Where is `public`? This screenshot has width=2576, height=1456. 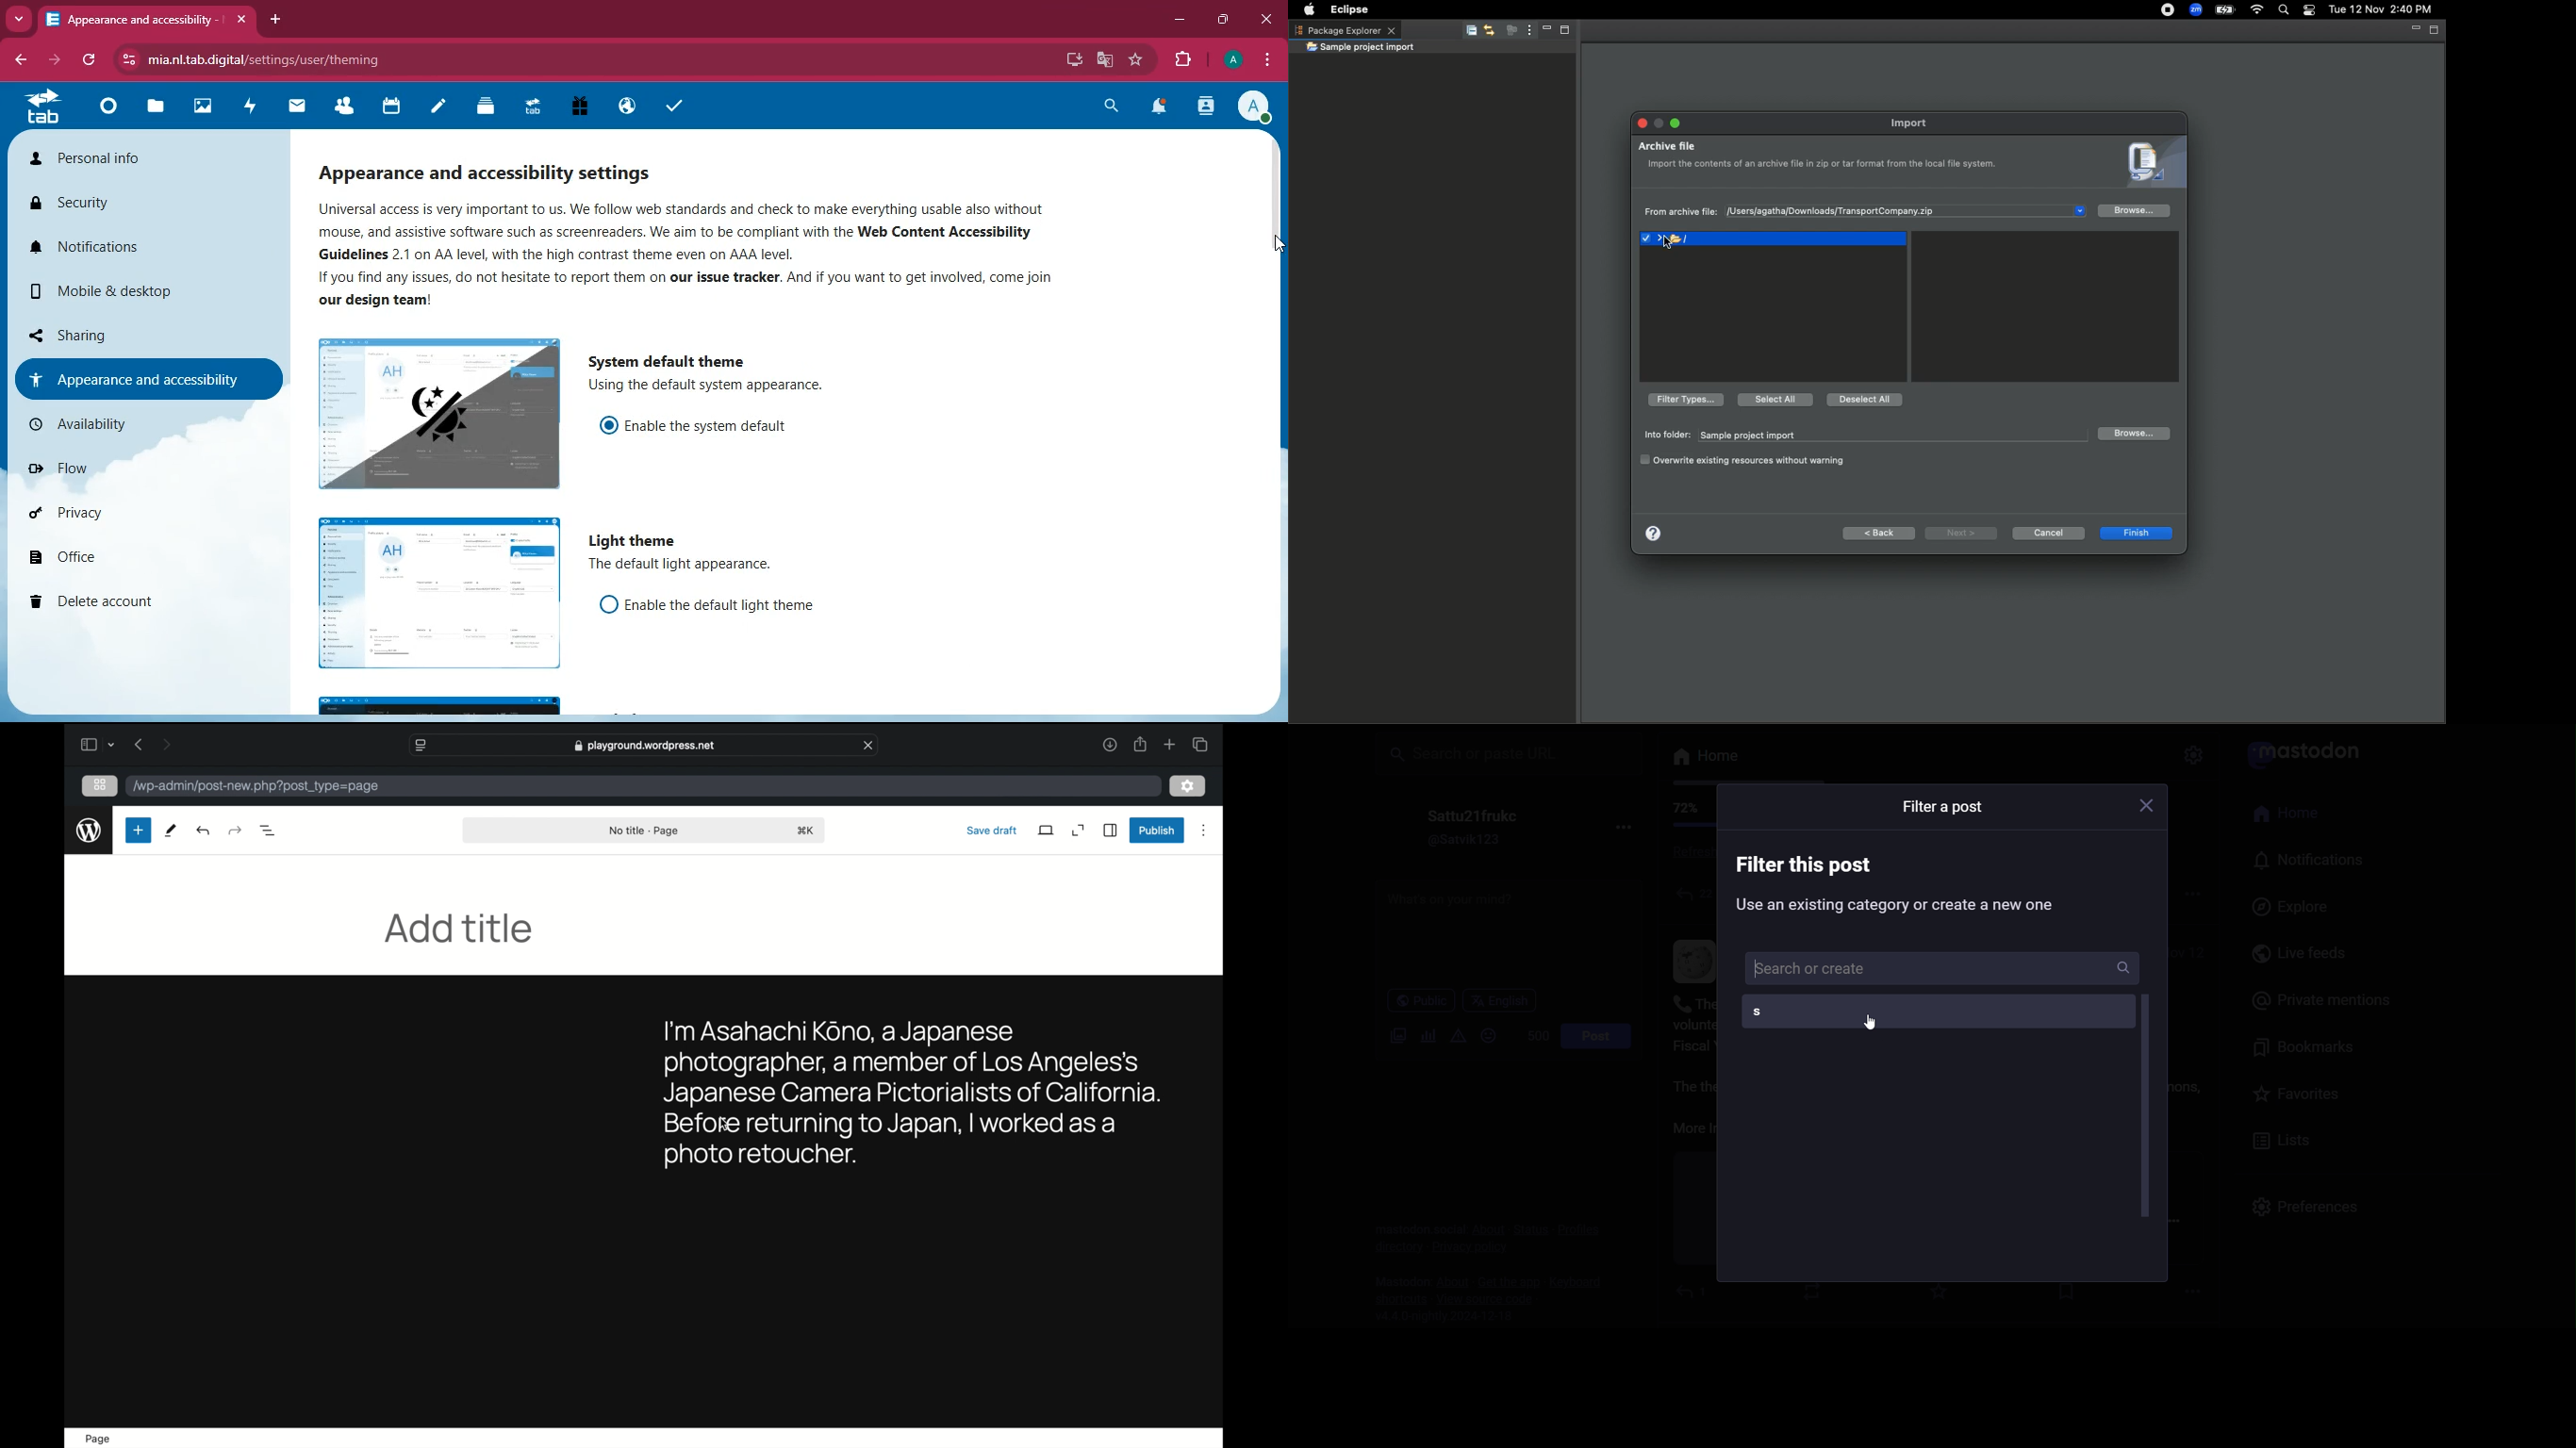
public is located at coordinates (623, 107).